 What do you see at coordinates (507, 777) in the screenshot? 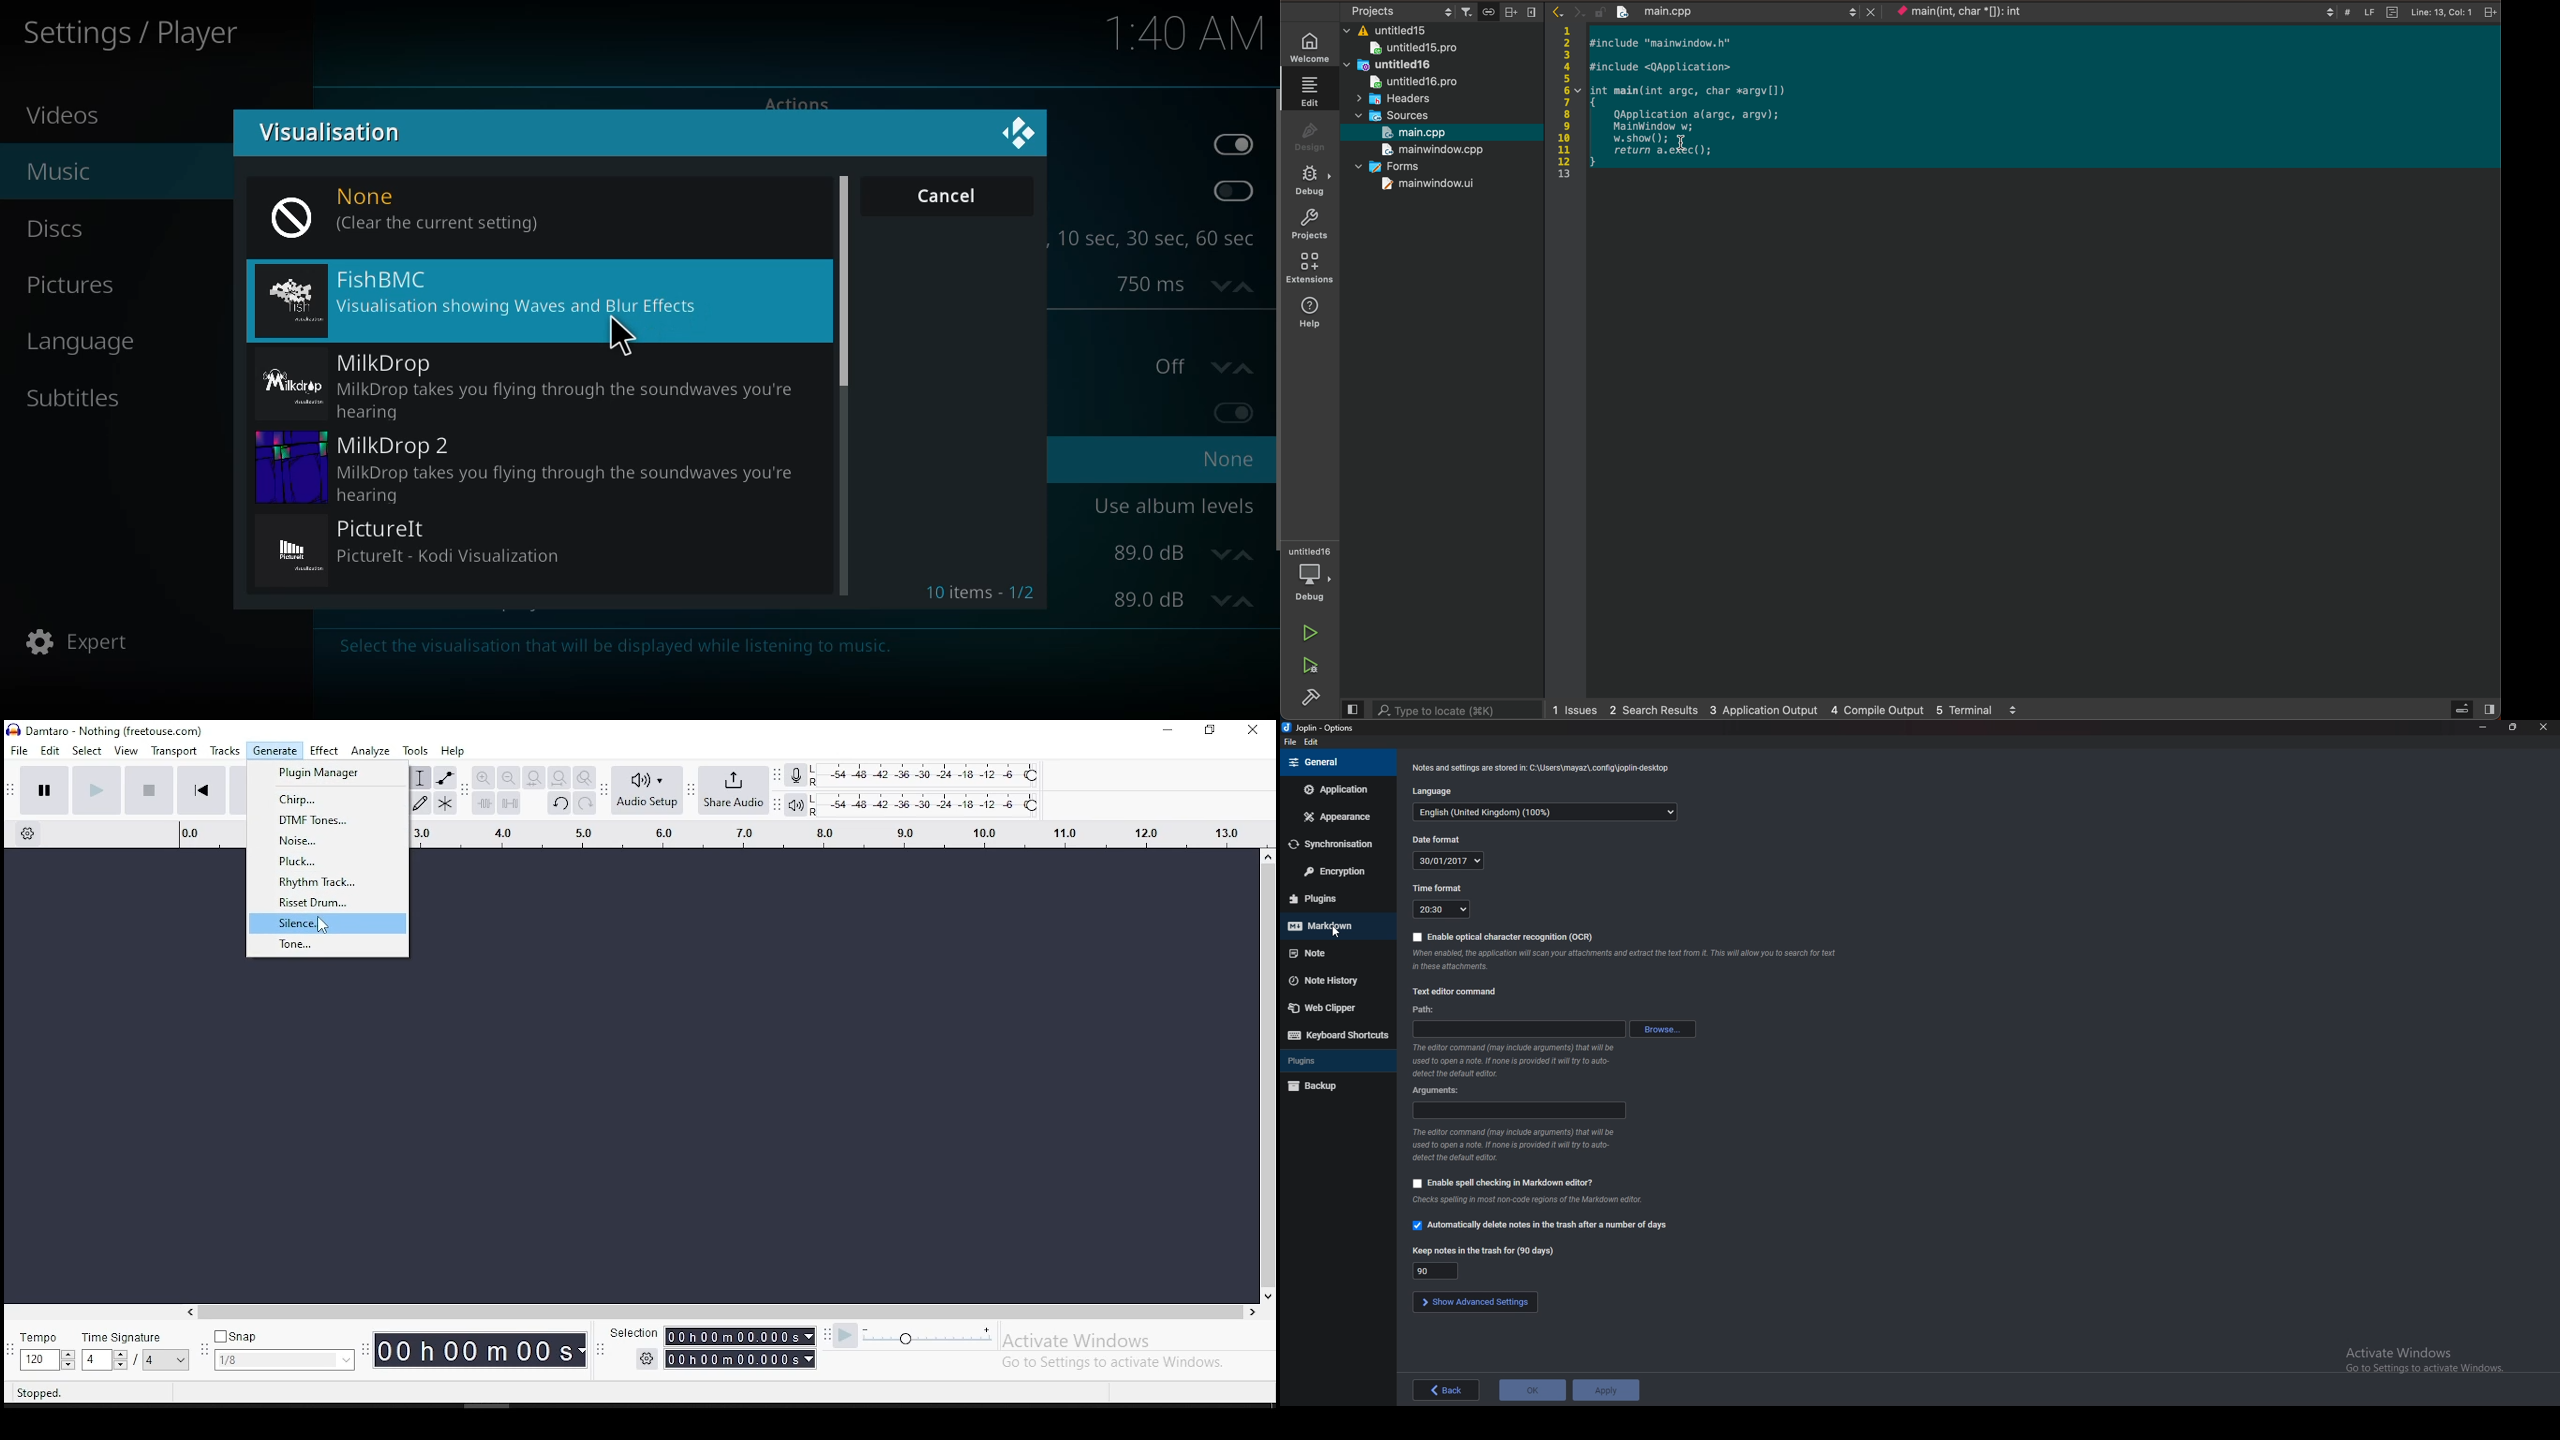
I see `zoom out` at bounding box center [507, 777].